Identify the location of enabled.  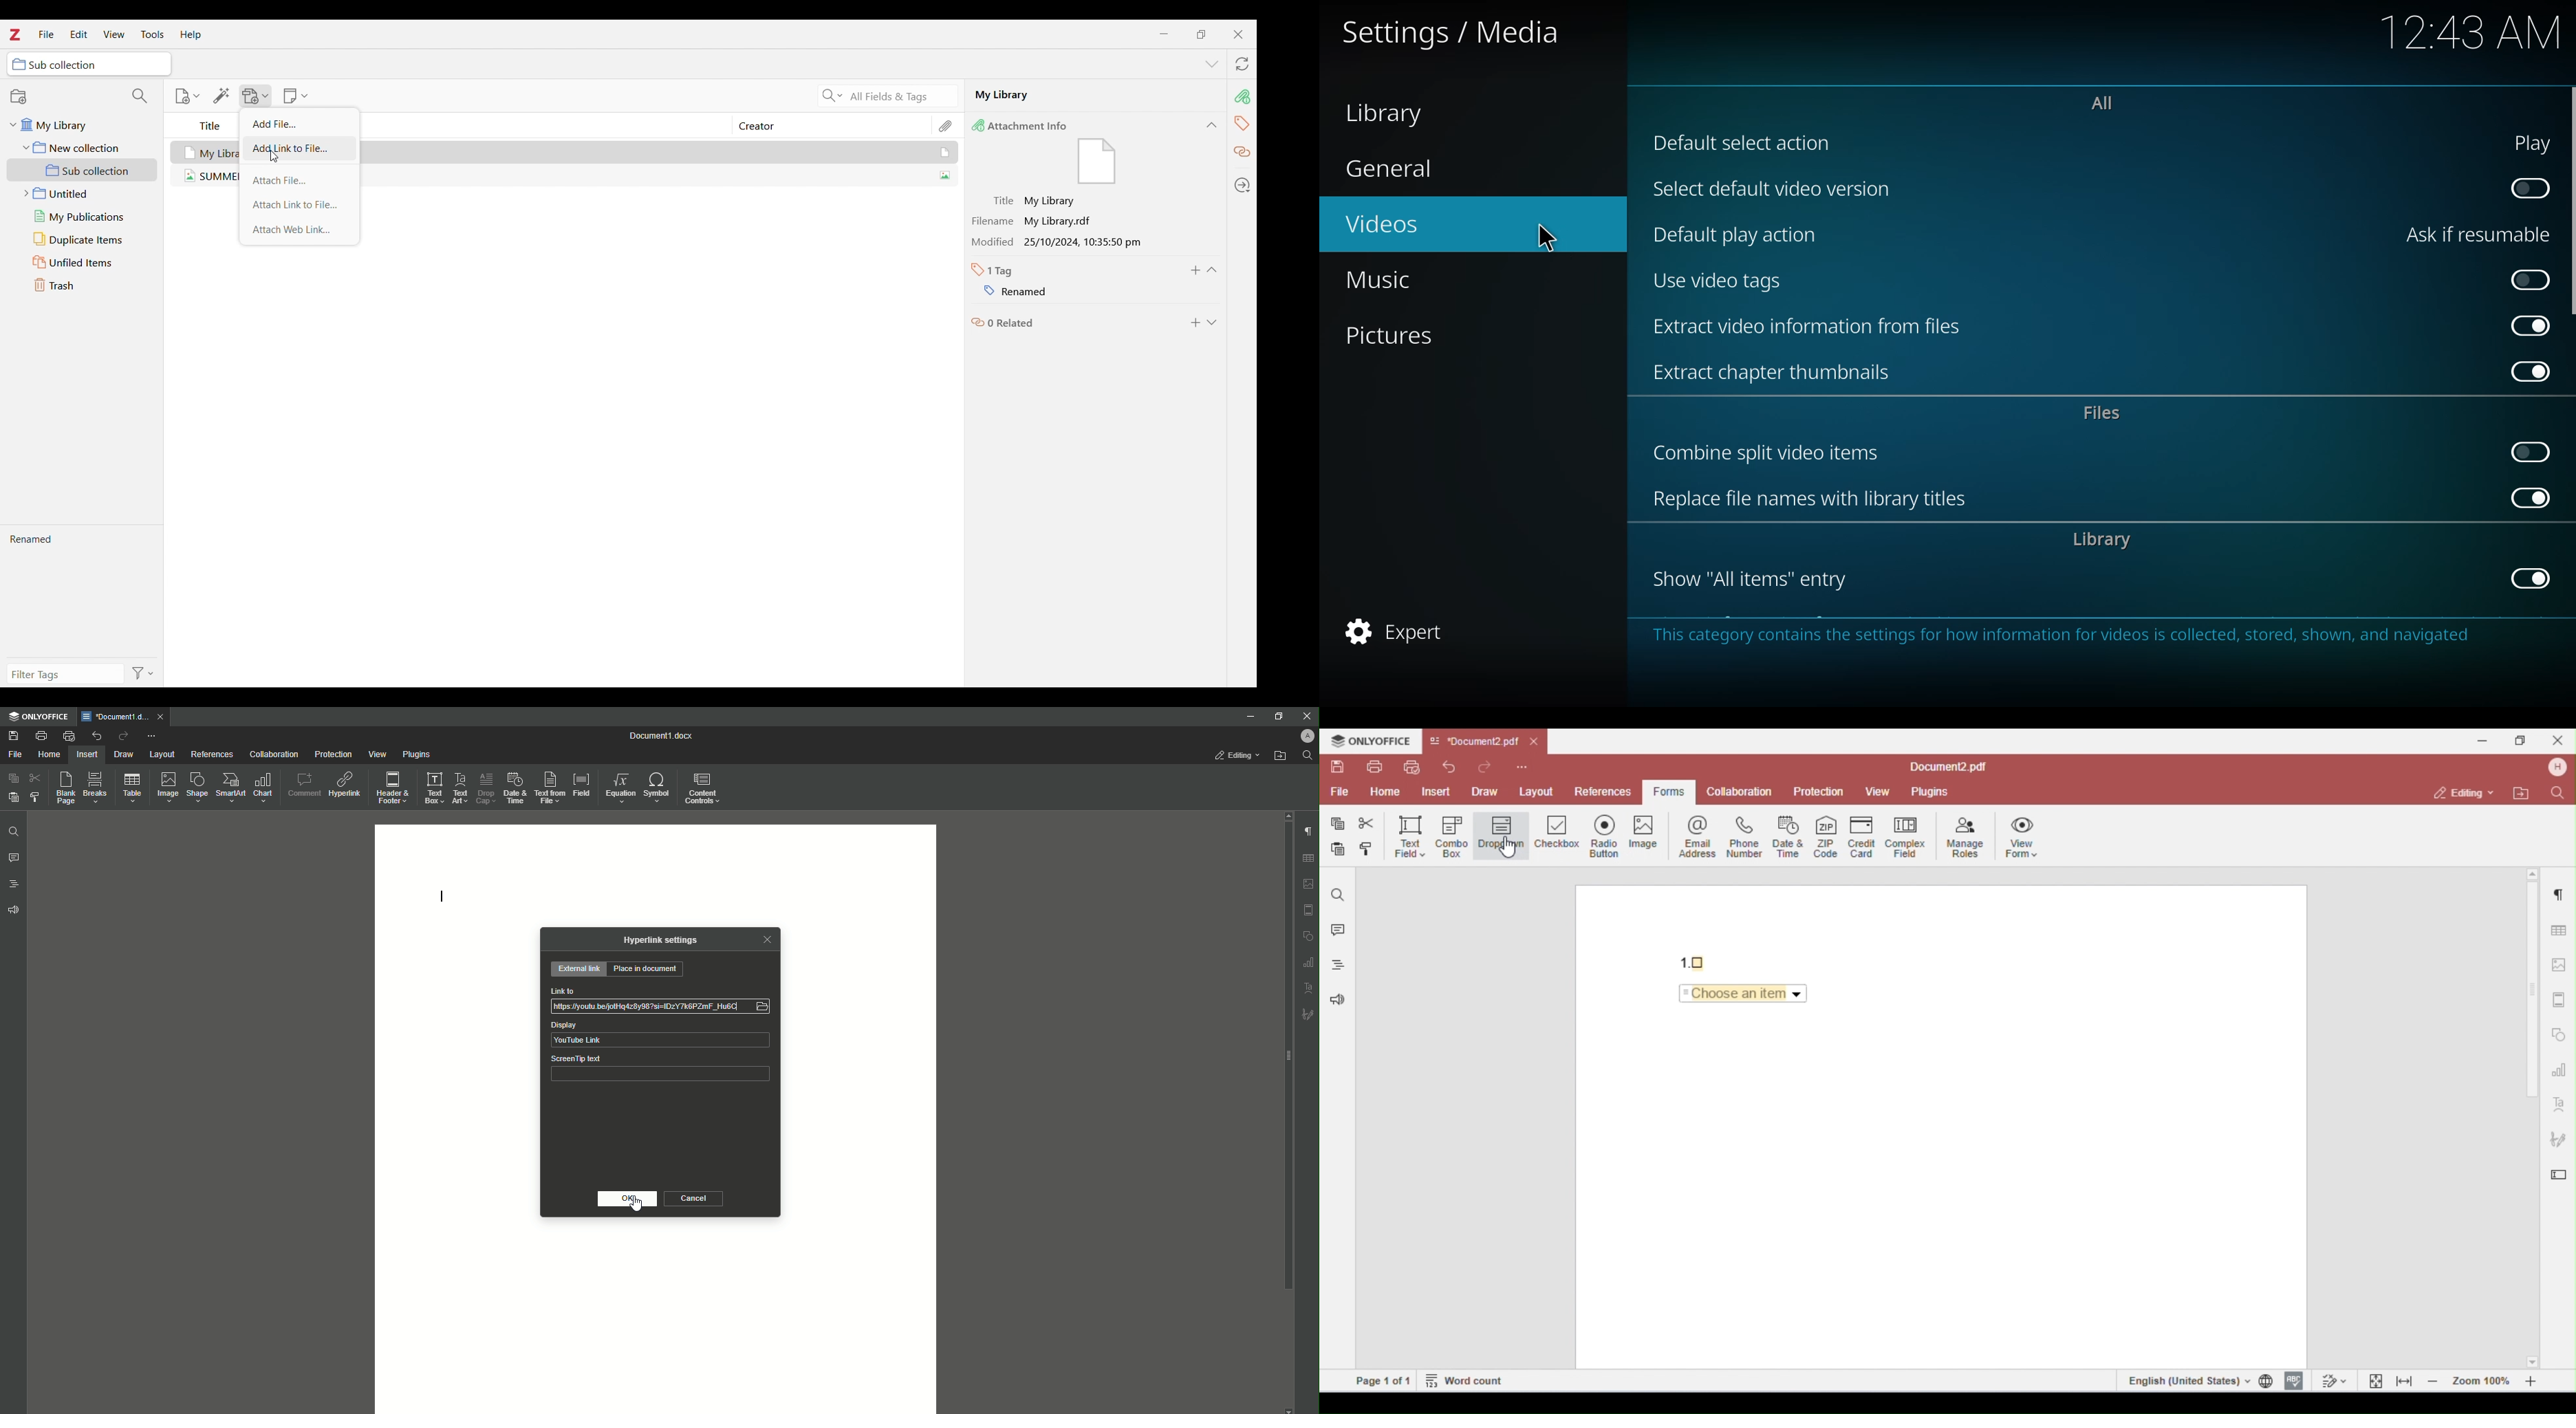
(2532, 578).